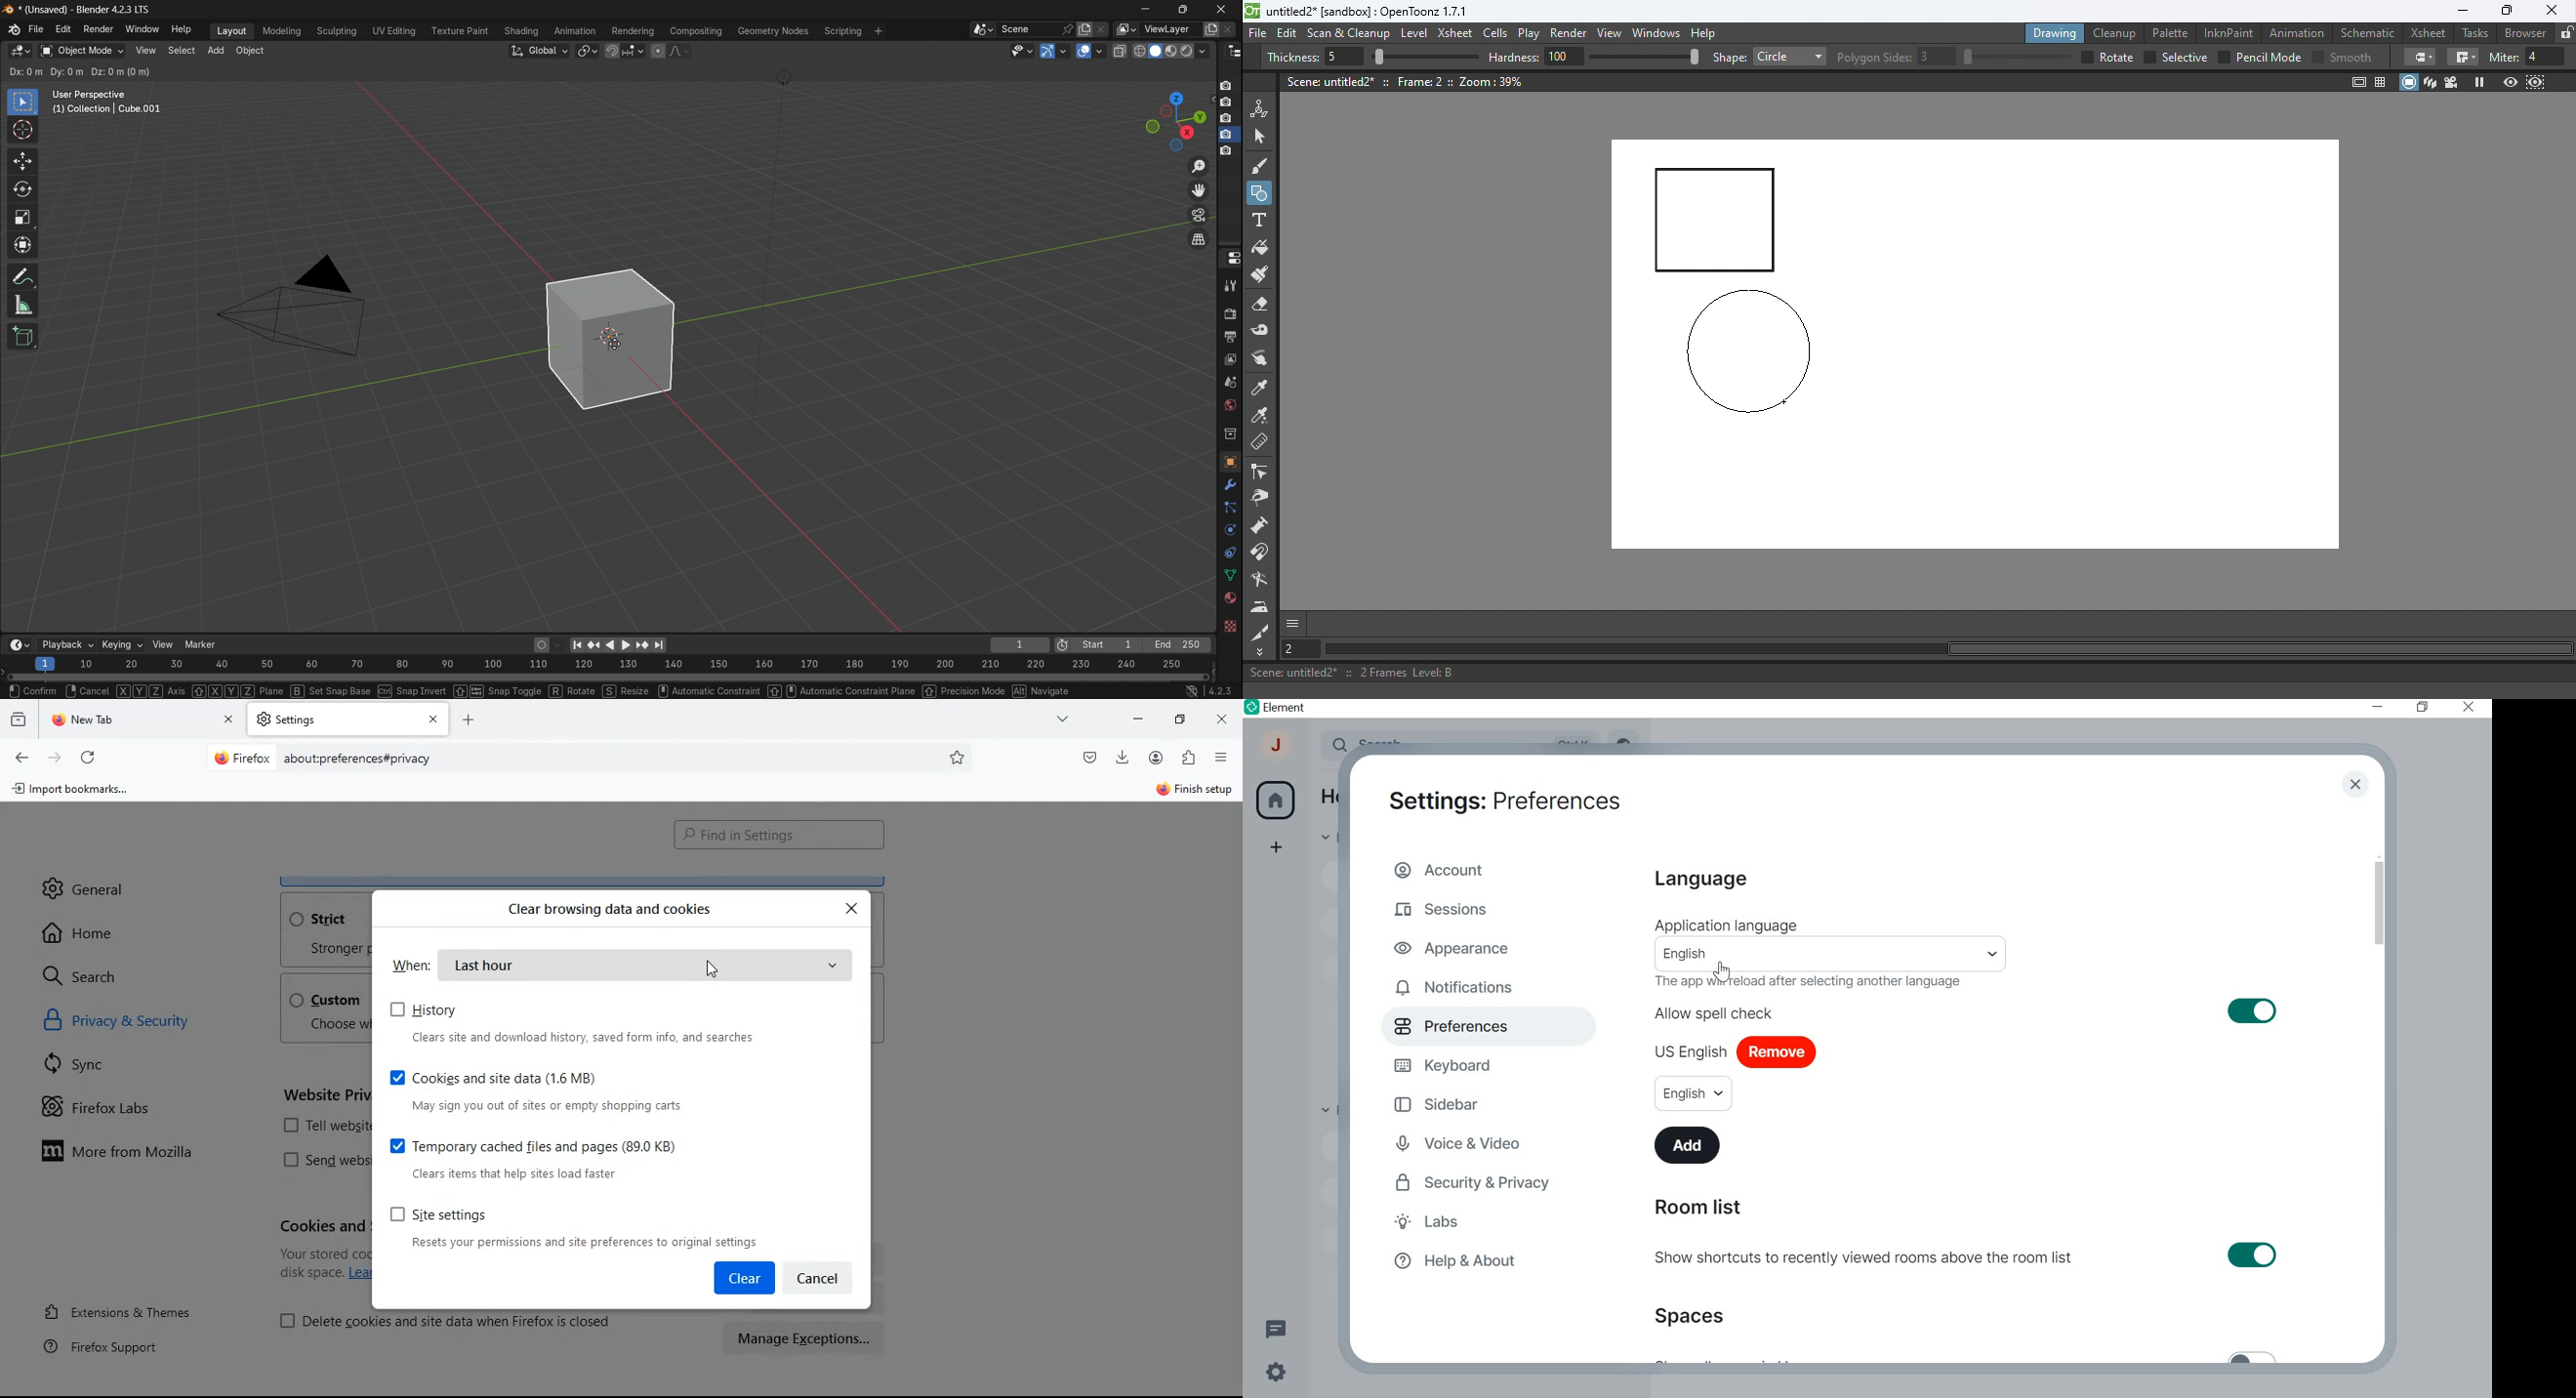 The height and width of the screenshot is (1400, 2576). I want to click on show overlays, so click(1084, 50).